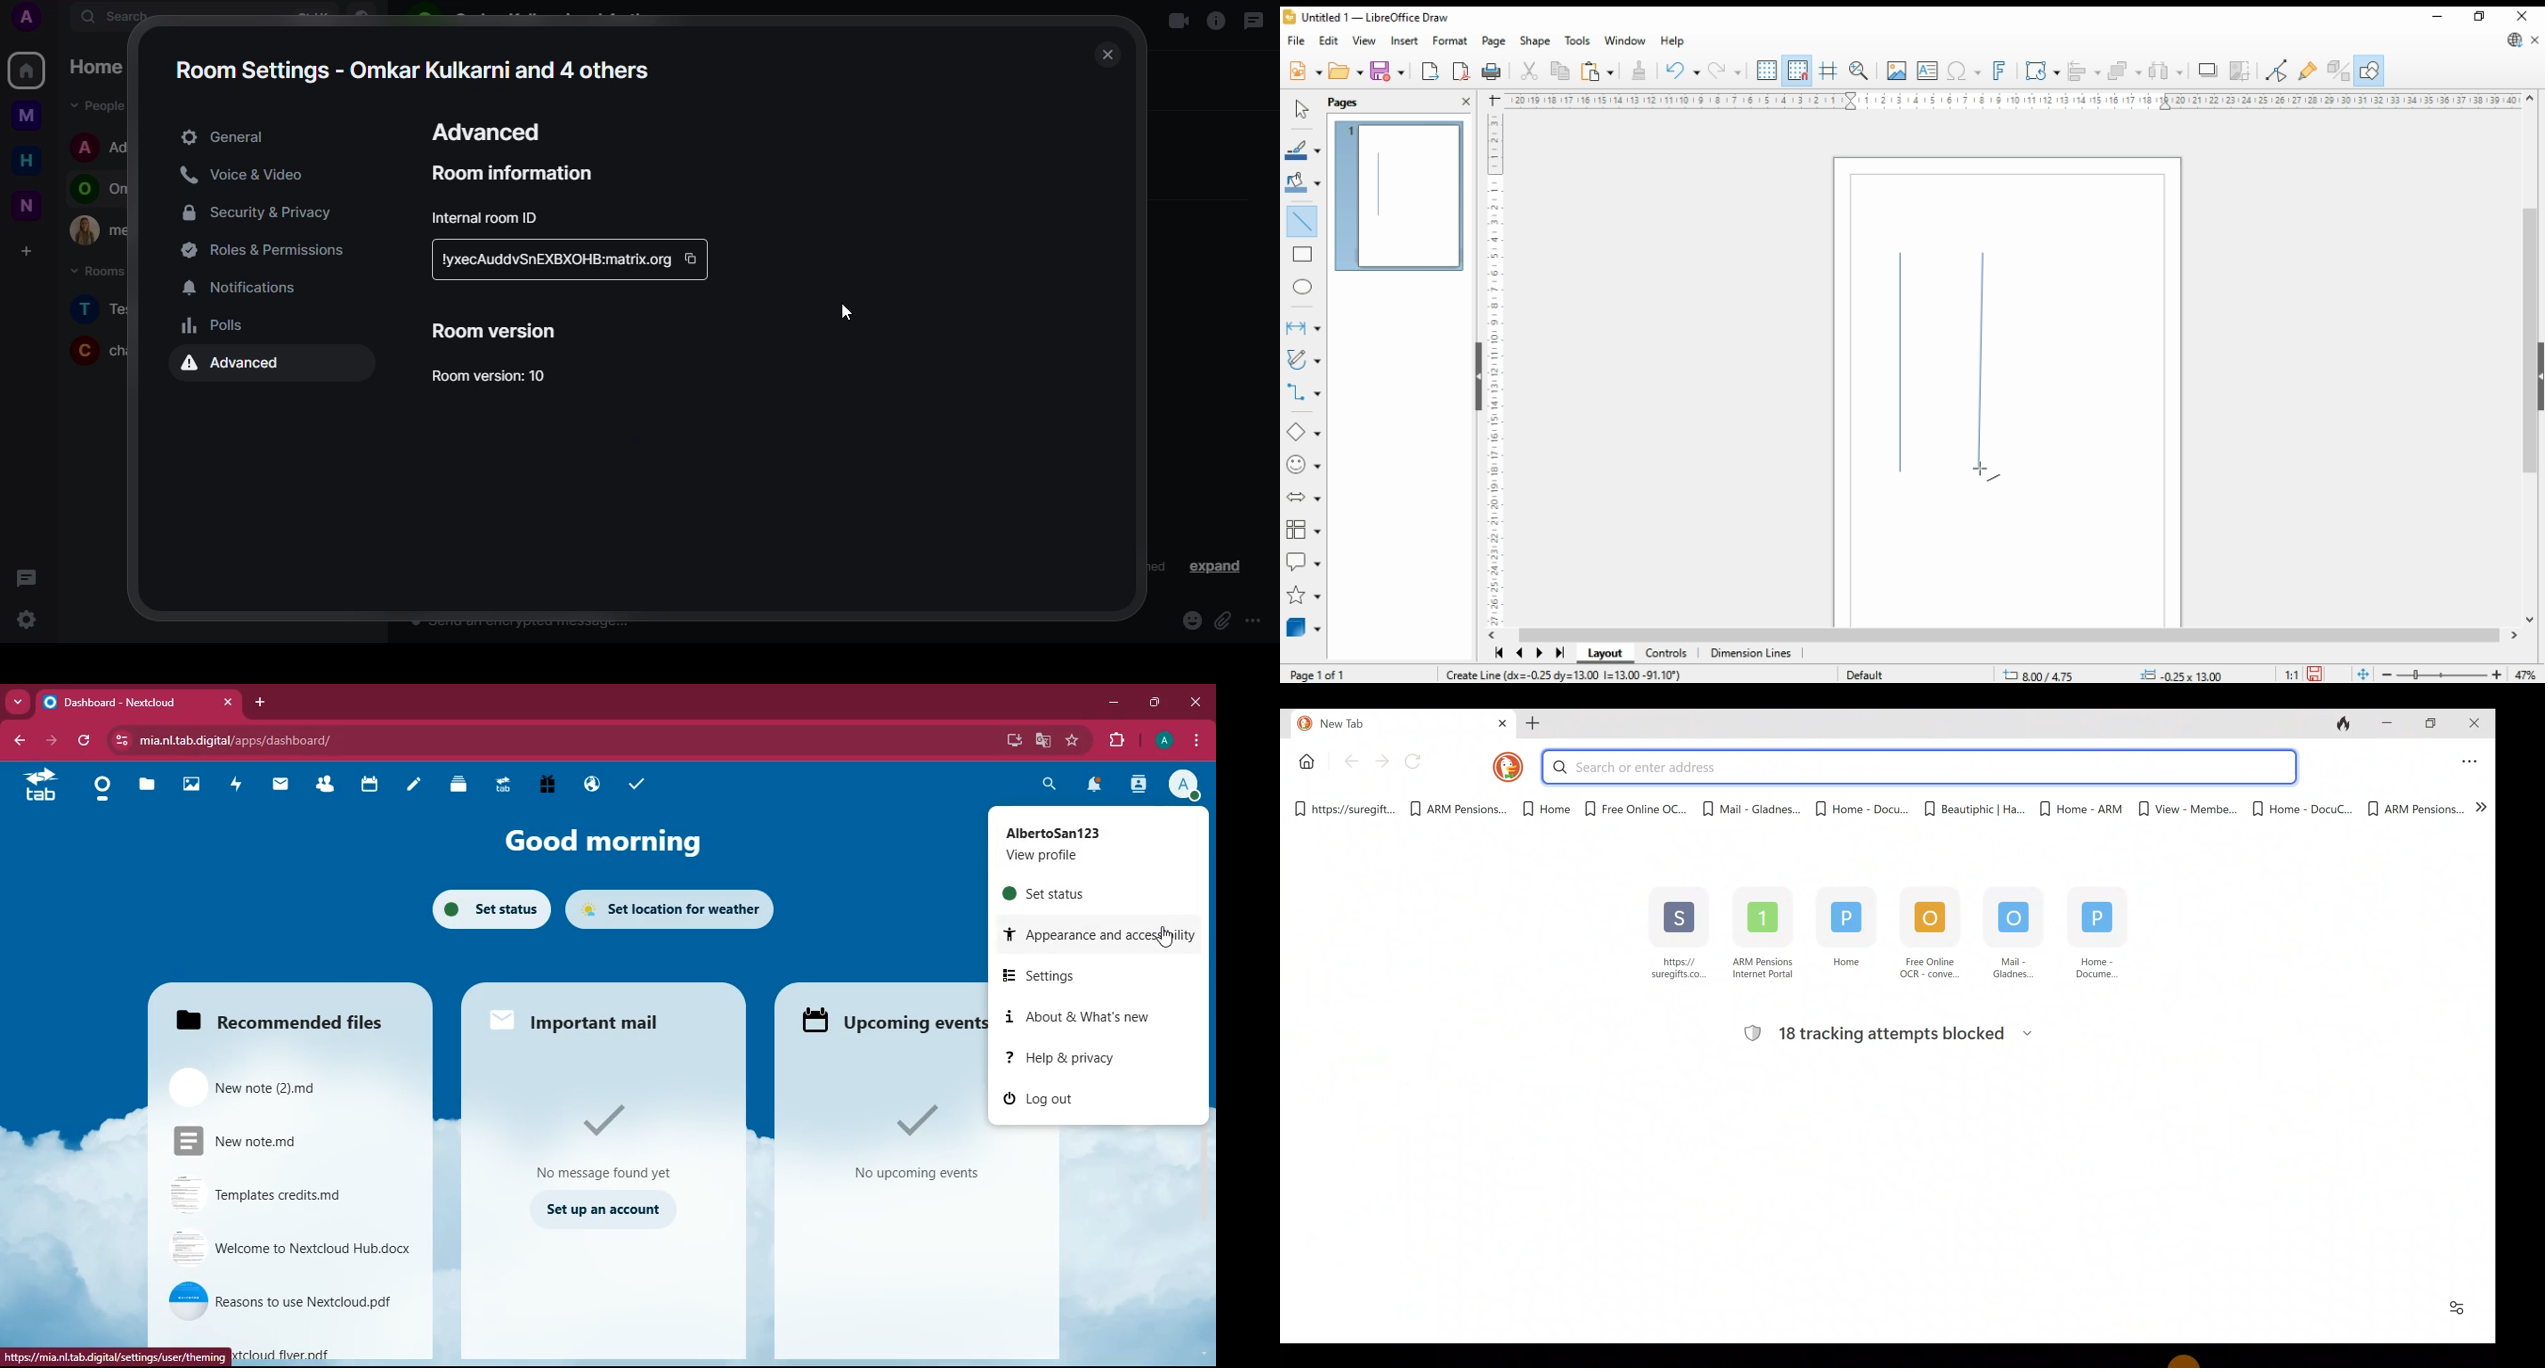 The image size is (2548, 1372). Describe the element at coordinates (1168, 935) in the screenshot. I see `cursor` at that location.